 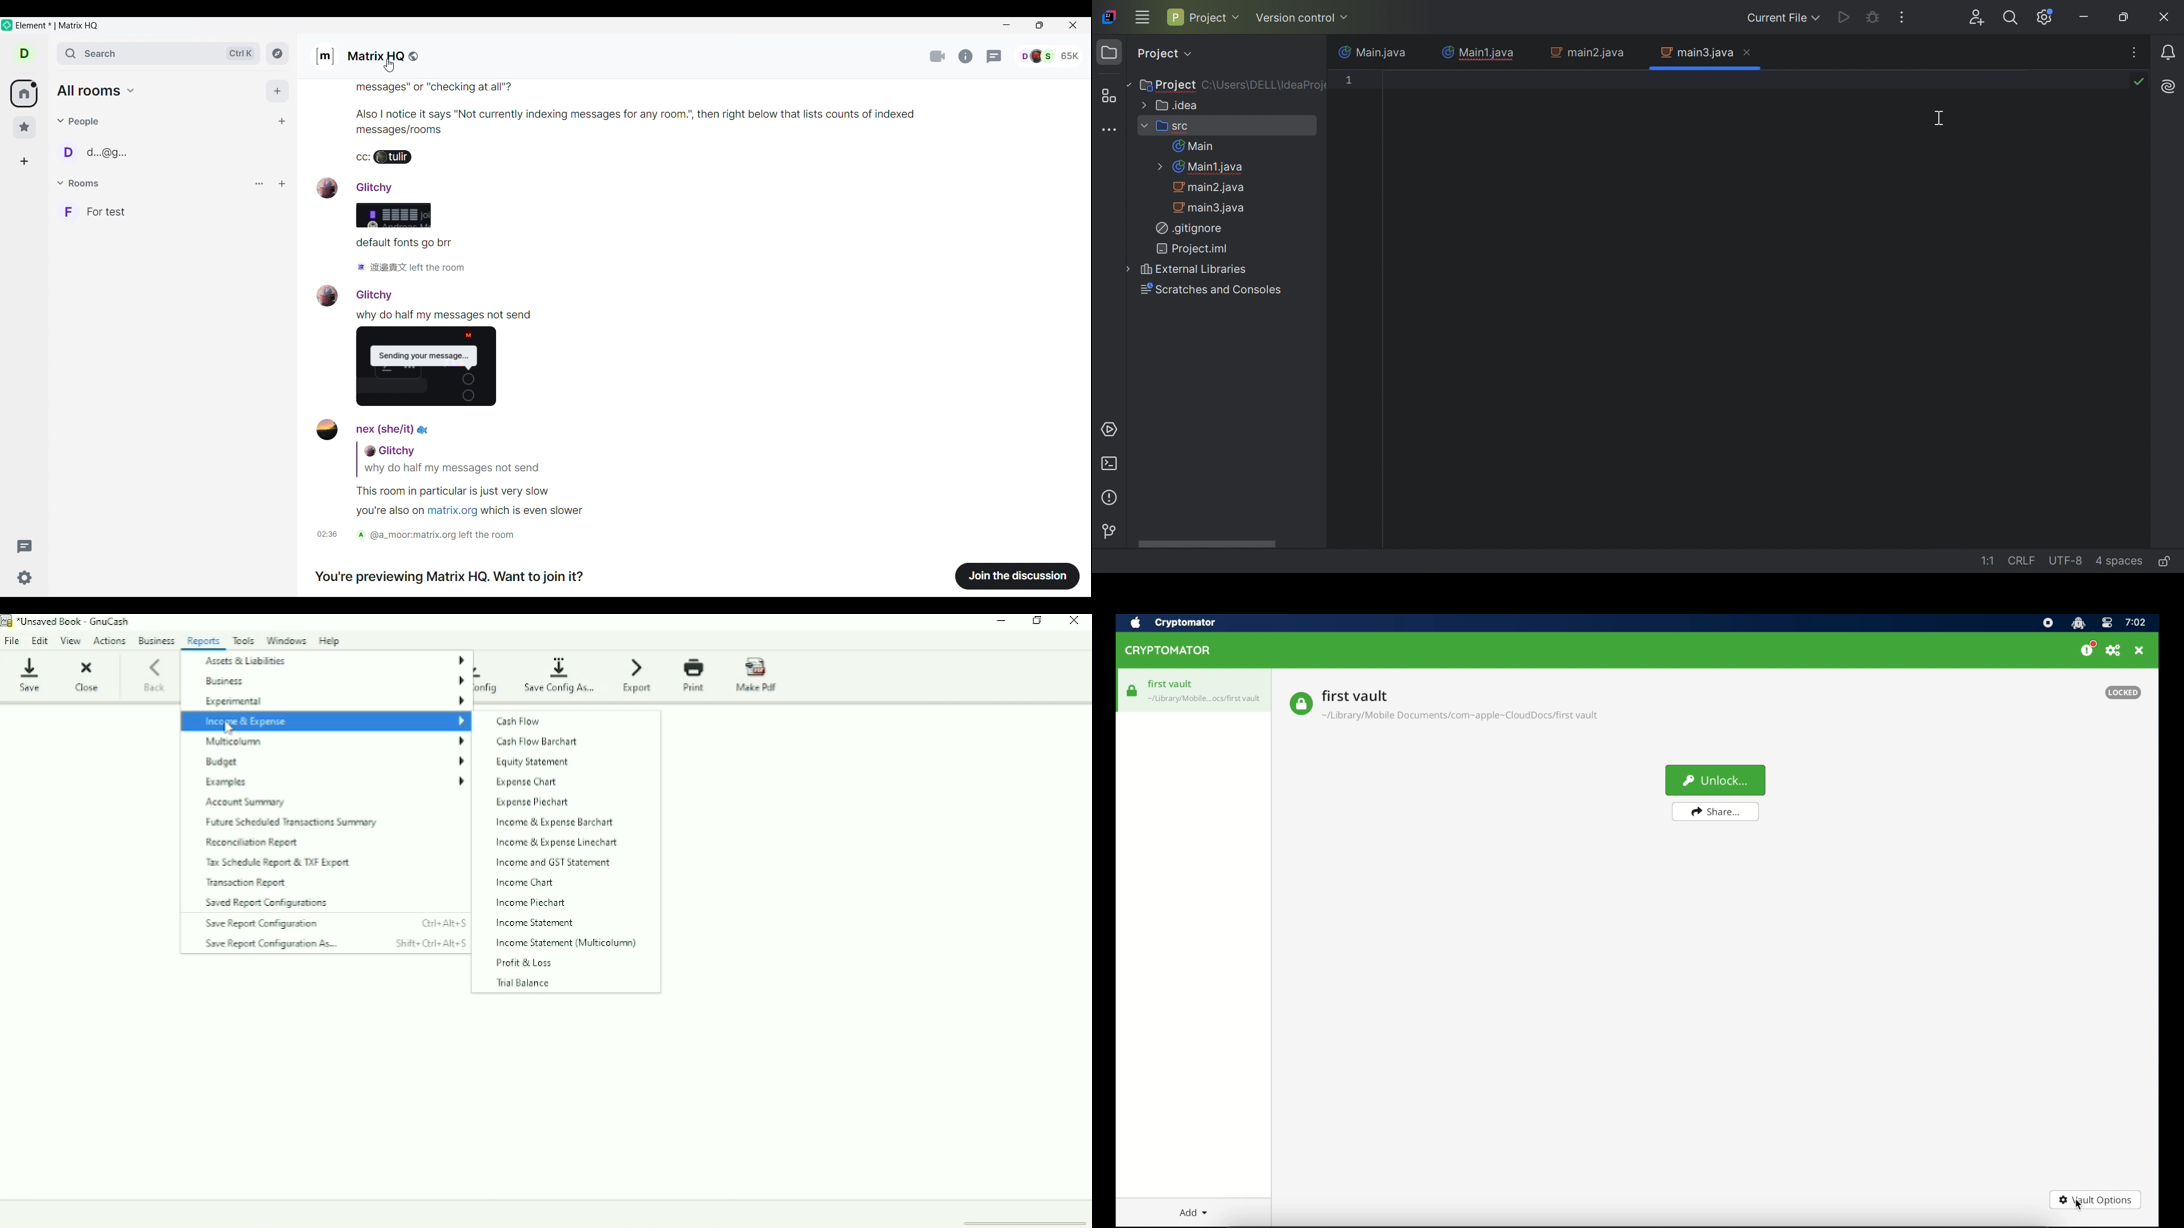 I want to click on Home, so click(x=23, y=93).